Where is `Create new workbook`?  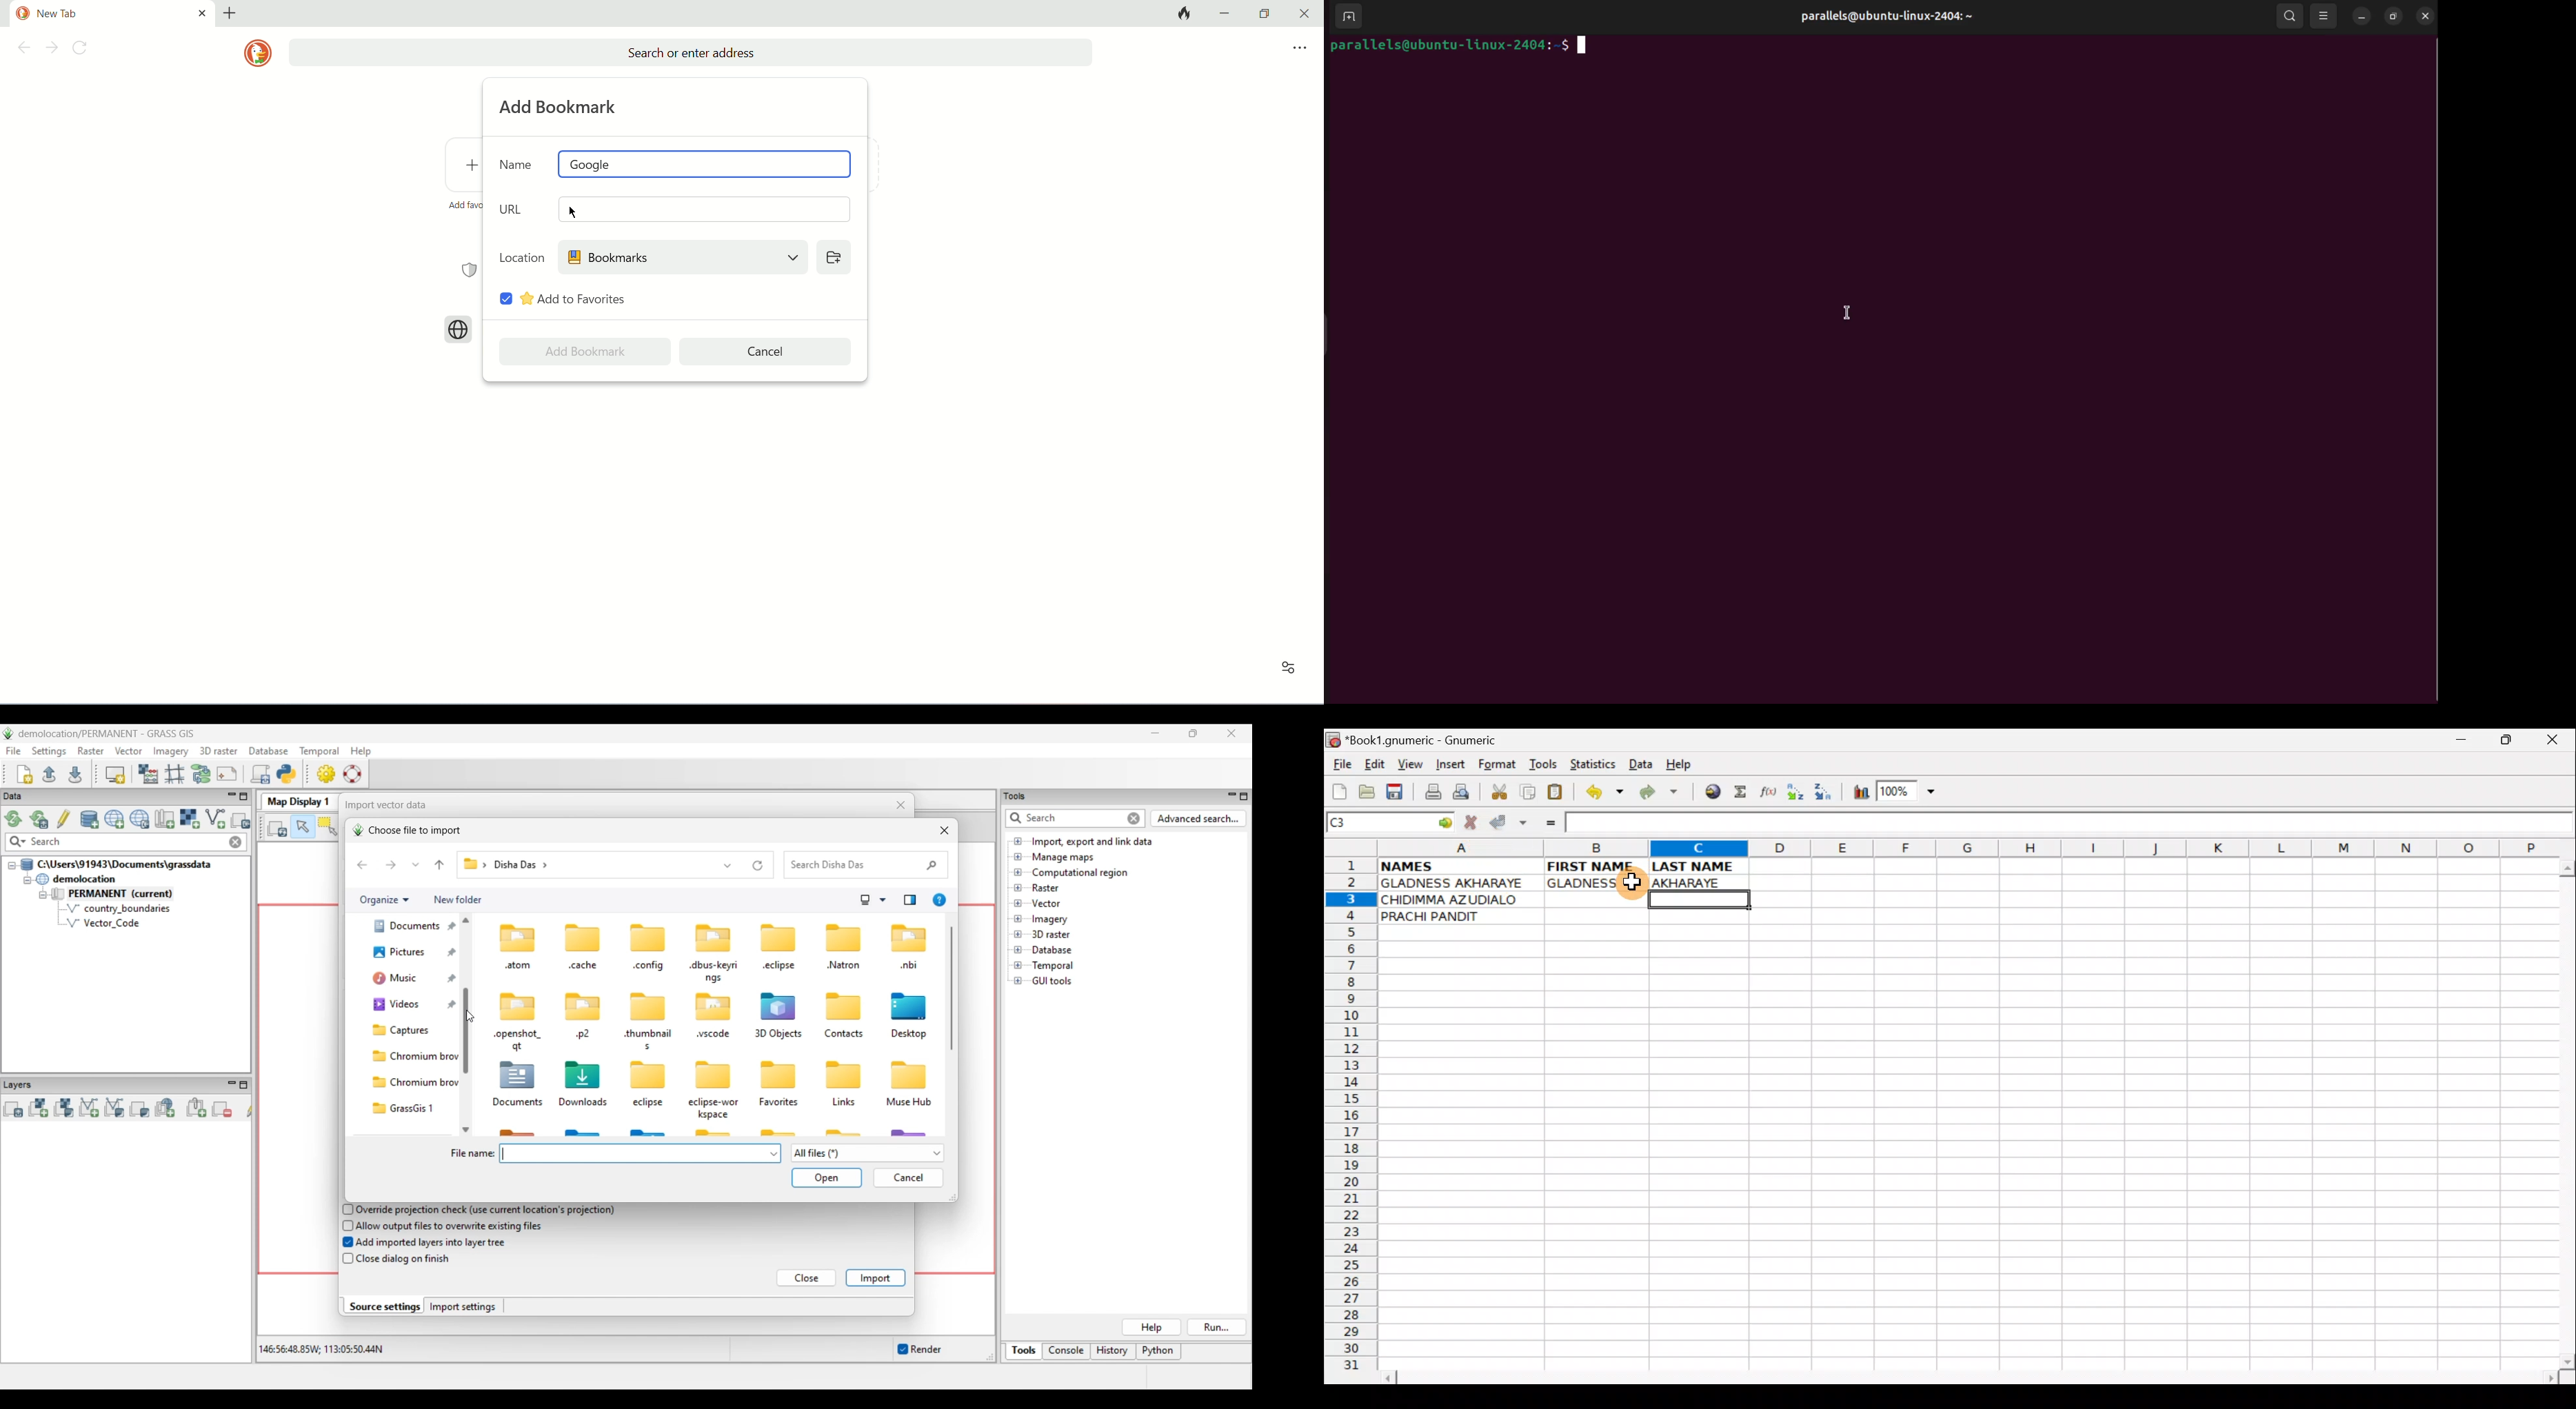 Create new workbook is located at coordinates (1338, 789).